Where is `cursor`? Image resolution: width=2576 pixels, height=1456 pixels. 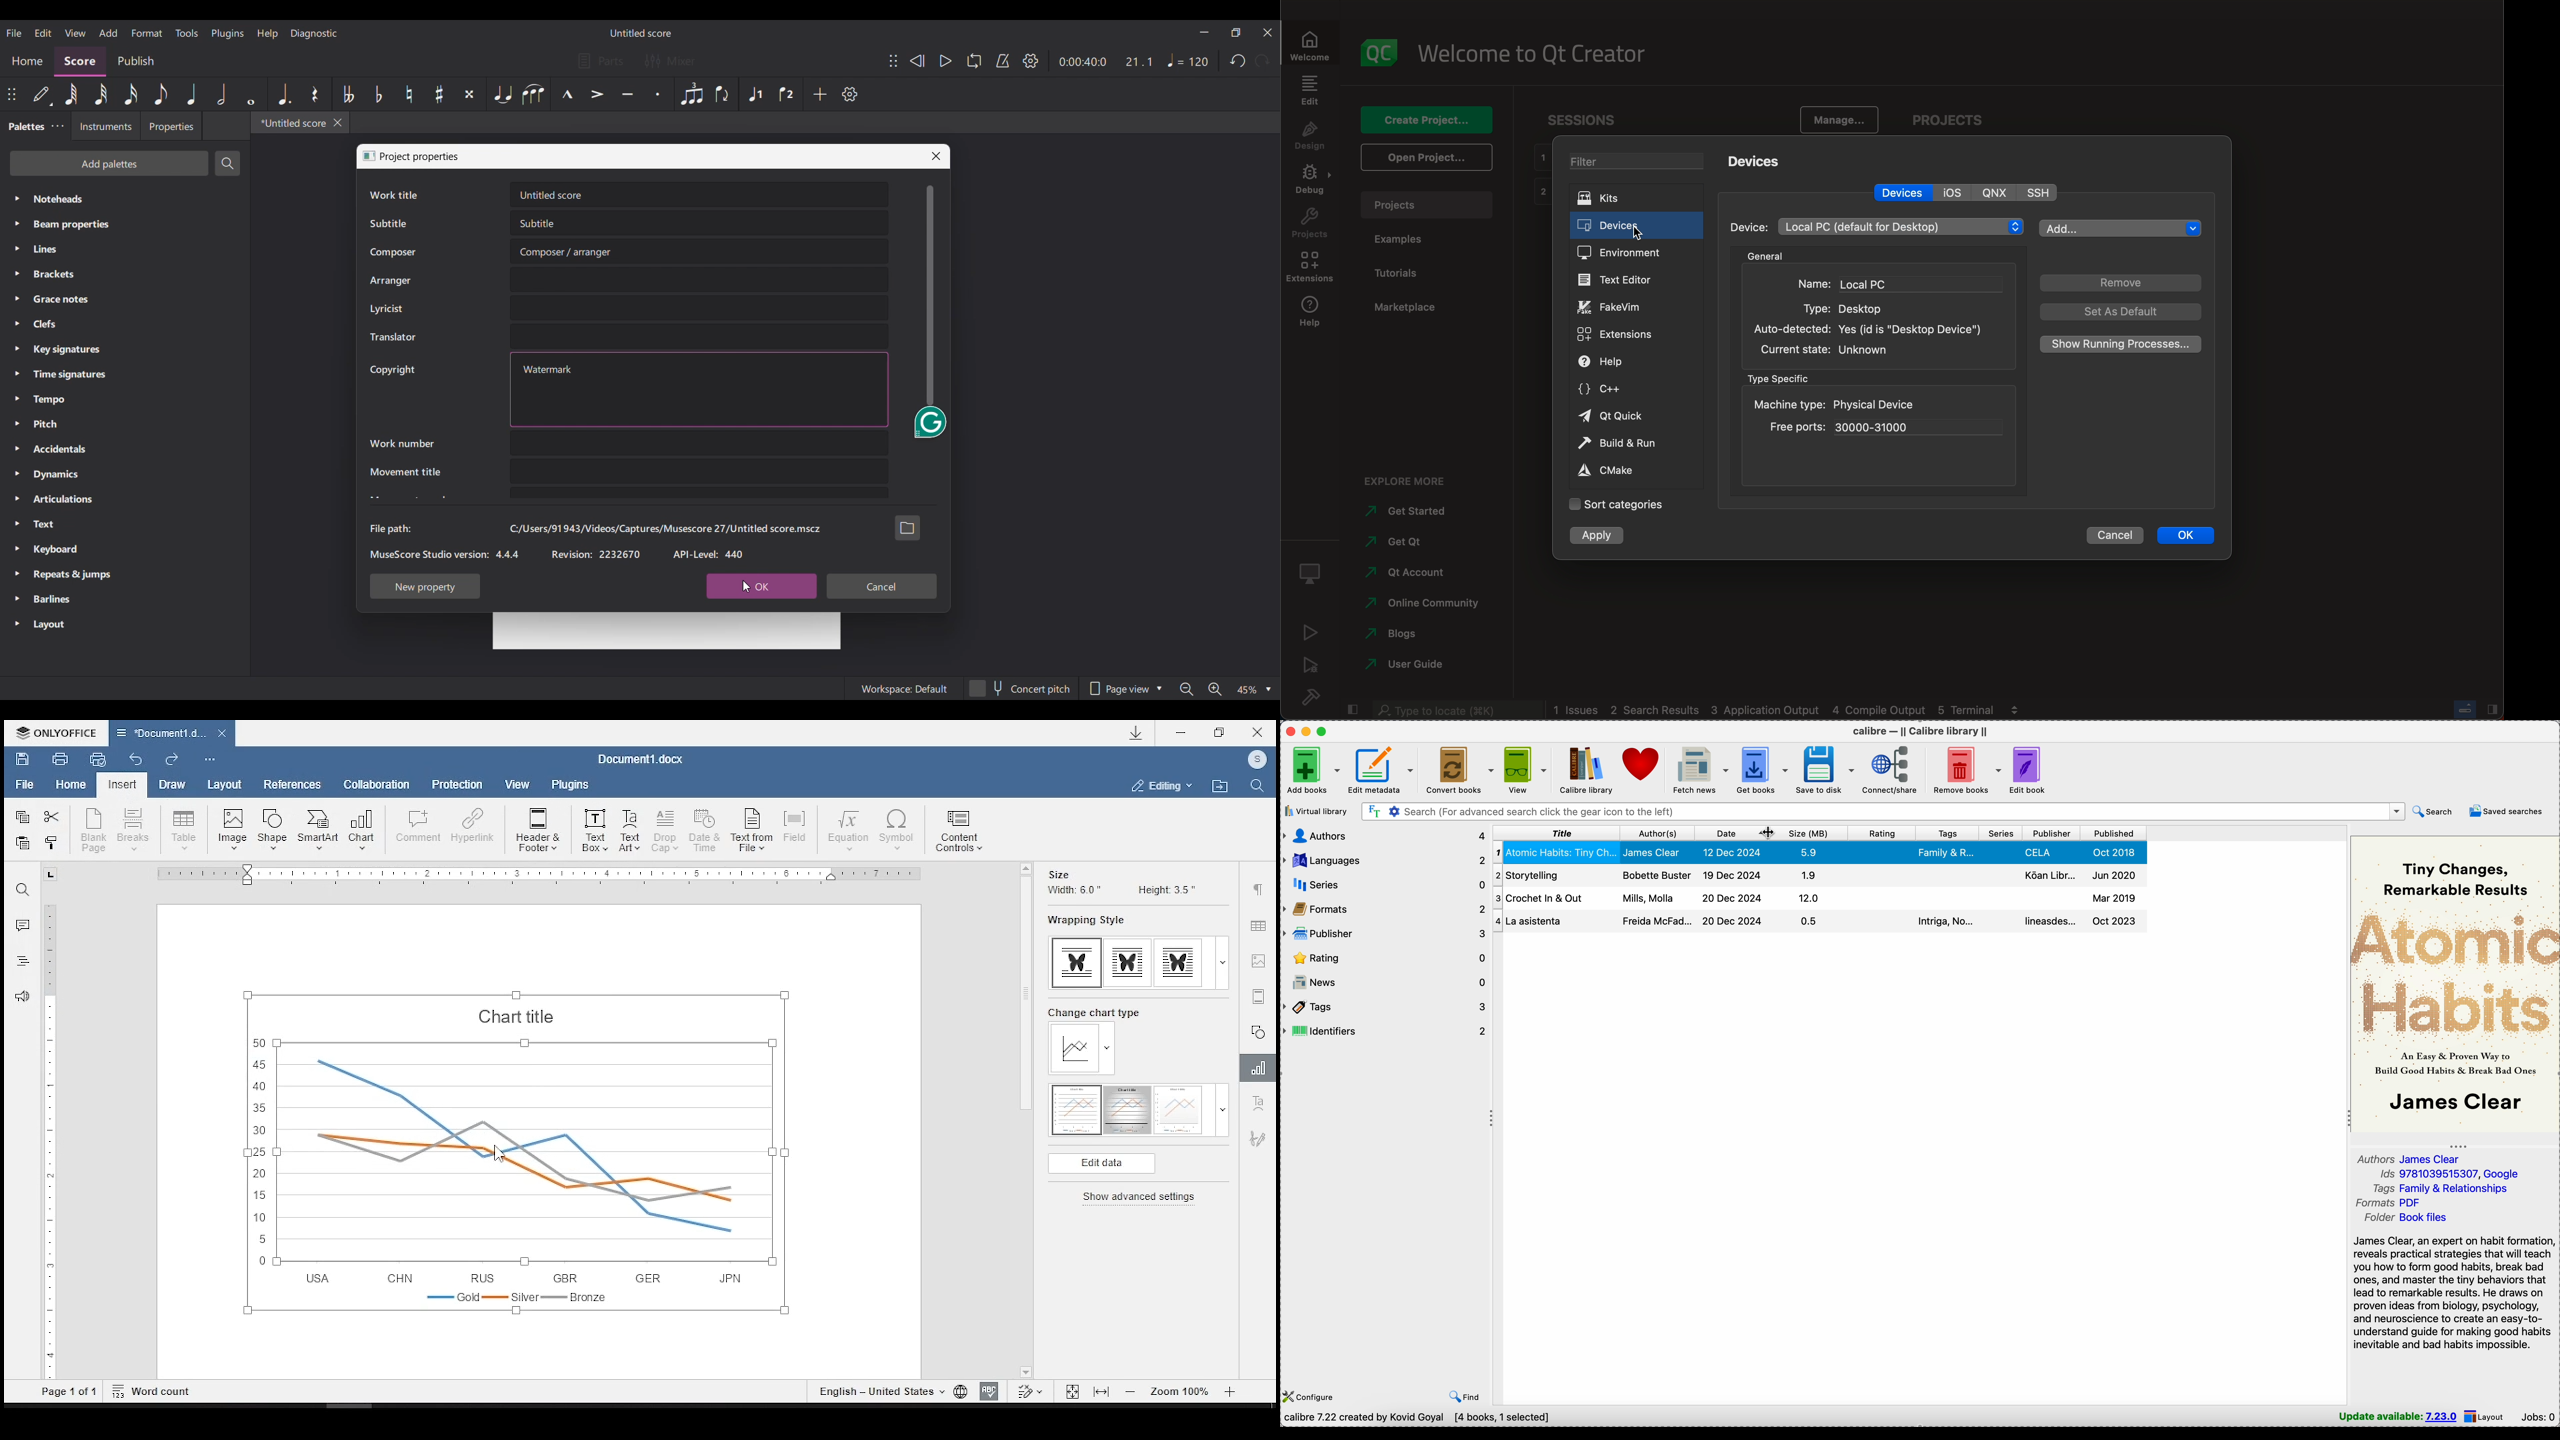 cursor is located at coordinates (1642, 231).